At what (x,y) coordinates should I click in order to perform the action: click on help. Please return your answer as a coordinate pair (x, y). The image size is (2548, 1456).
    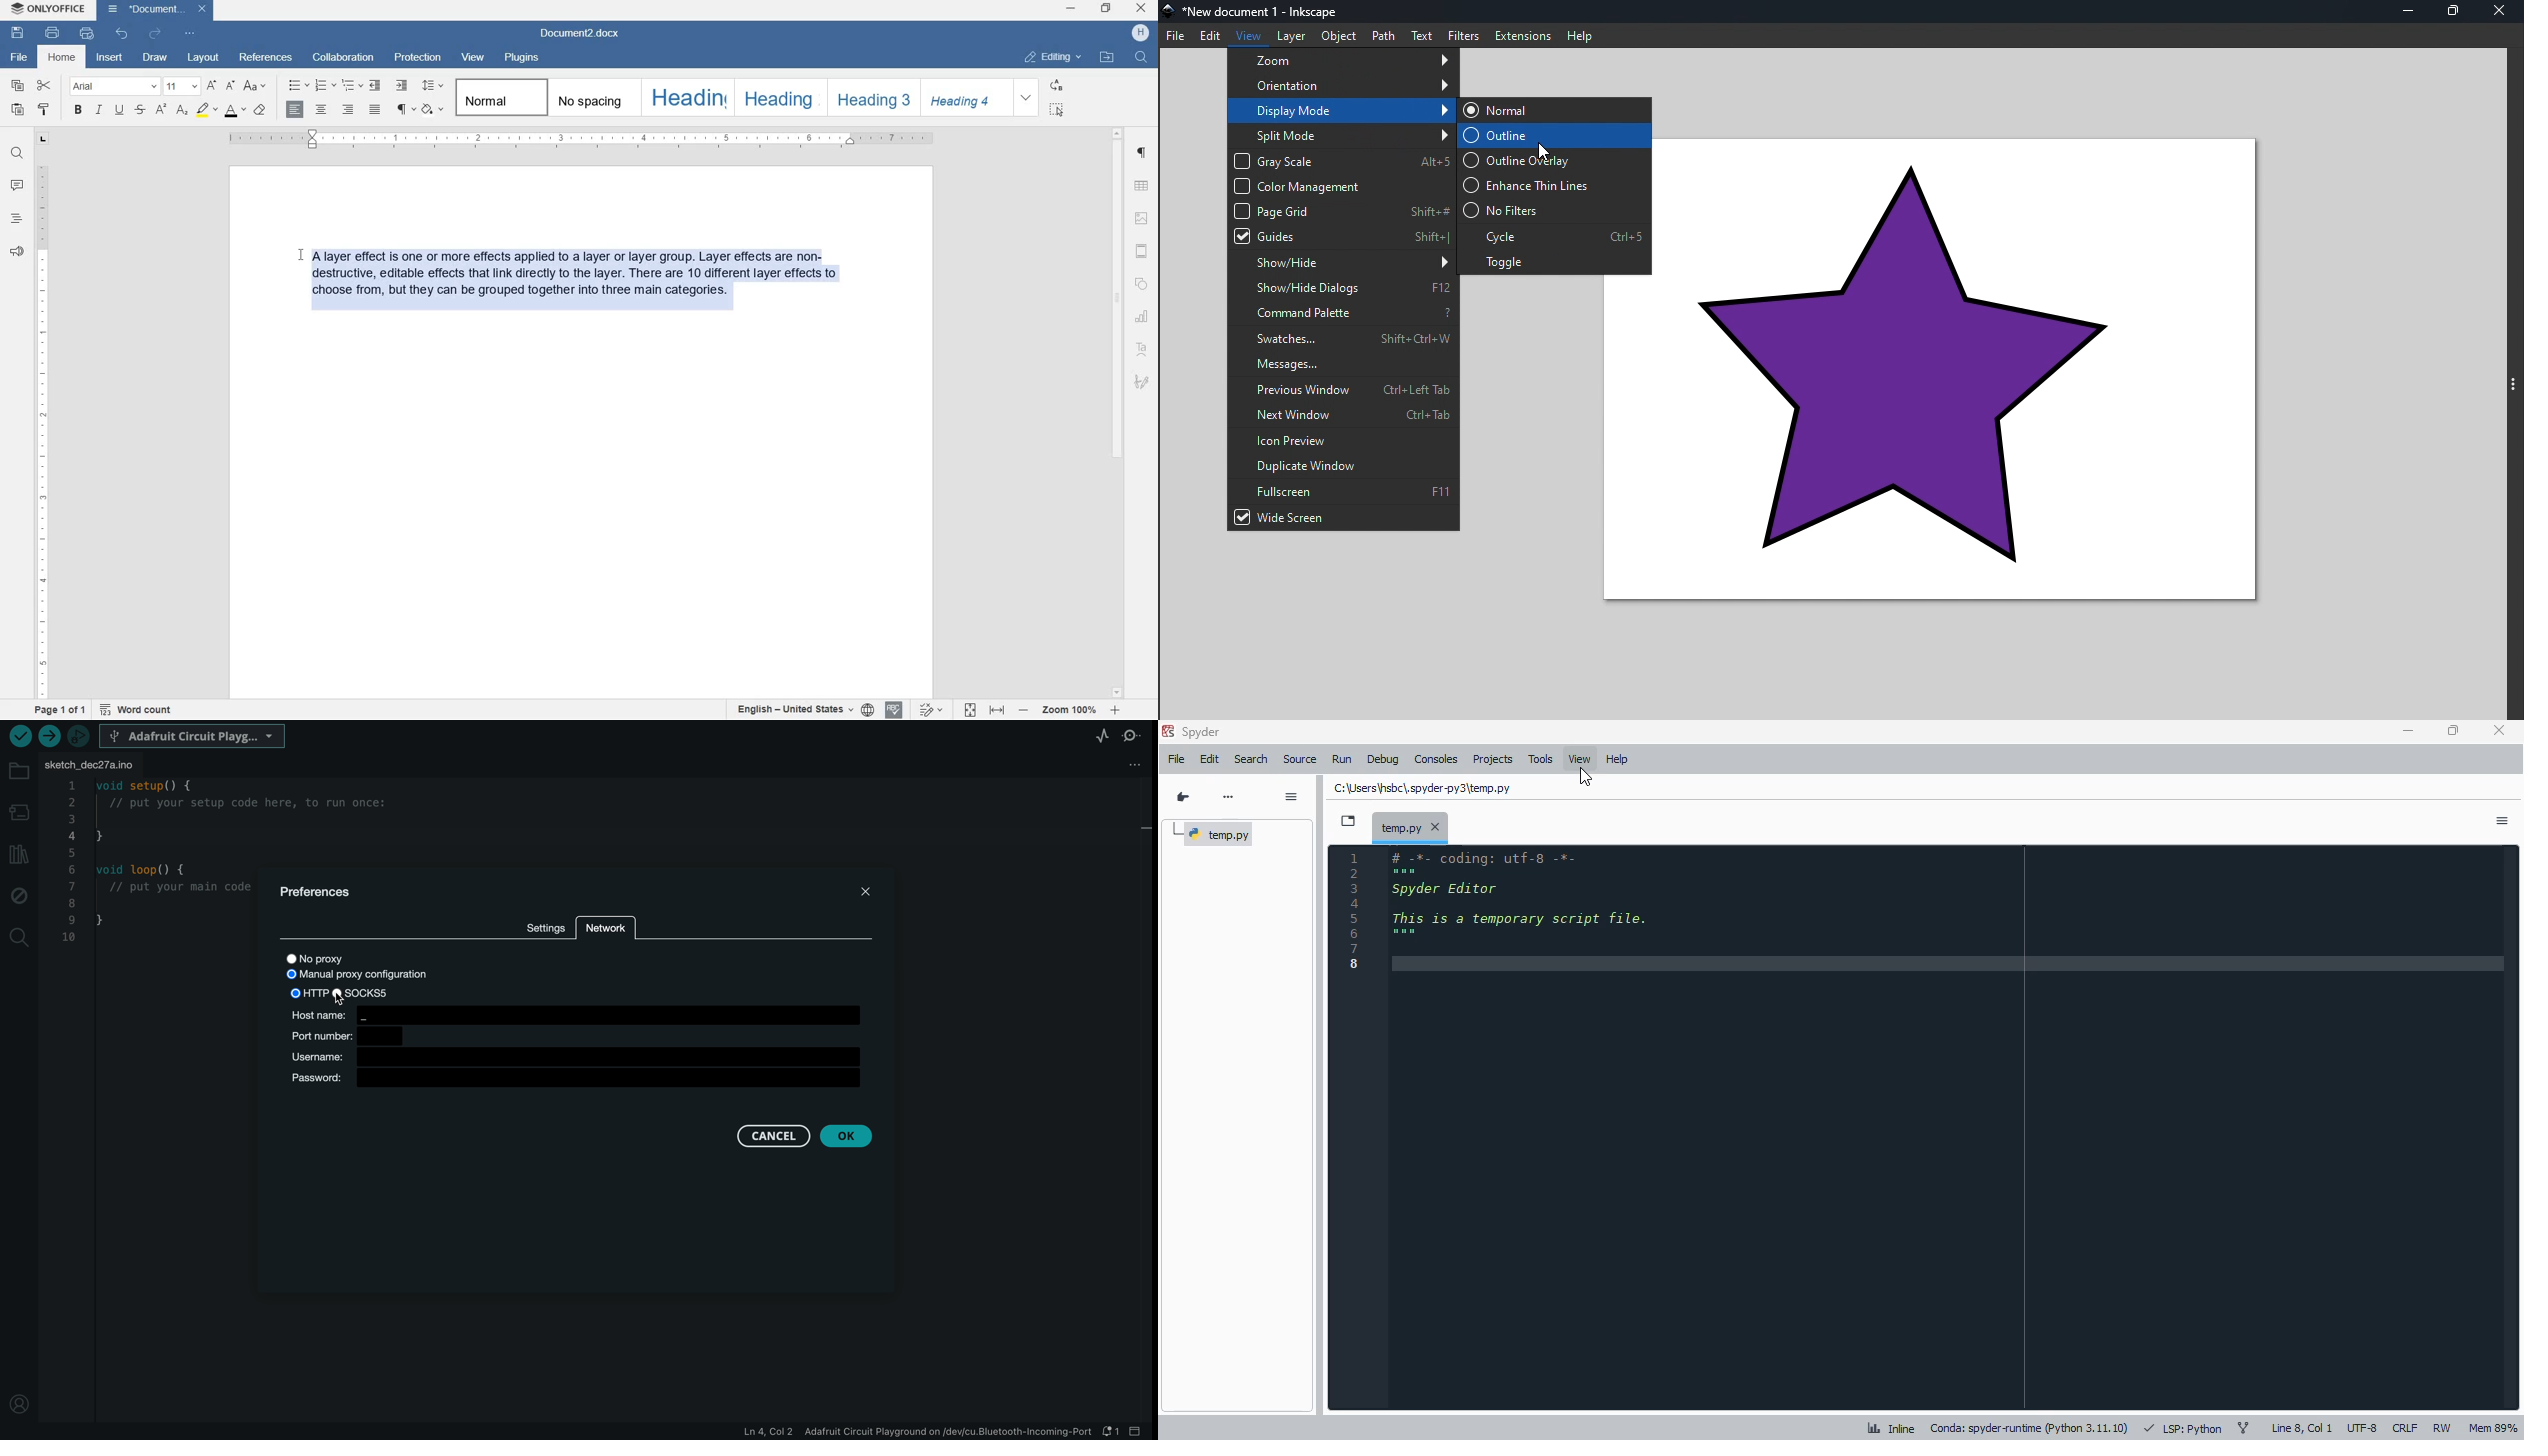
    Looking at the image, I should click on (1617, 760).